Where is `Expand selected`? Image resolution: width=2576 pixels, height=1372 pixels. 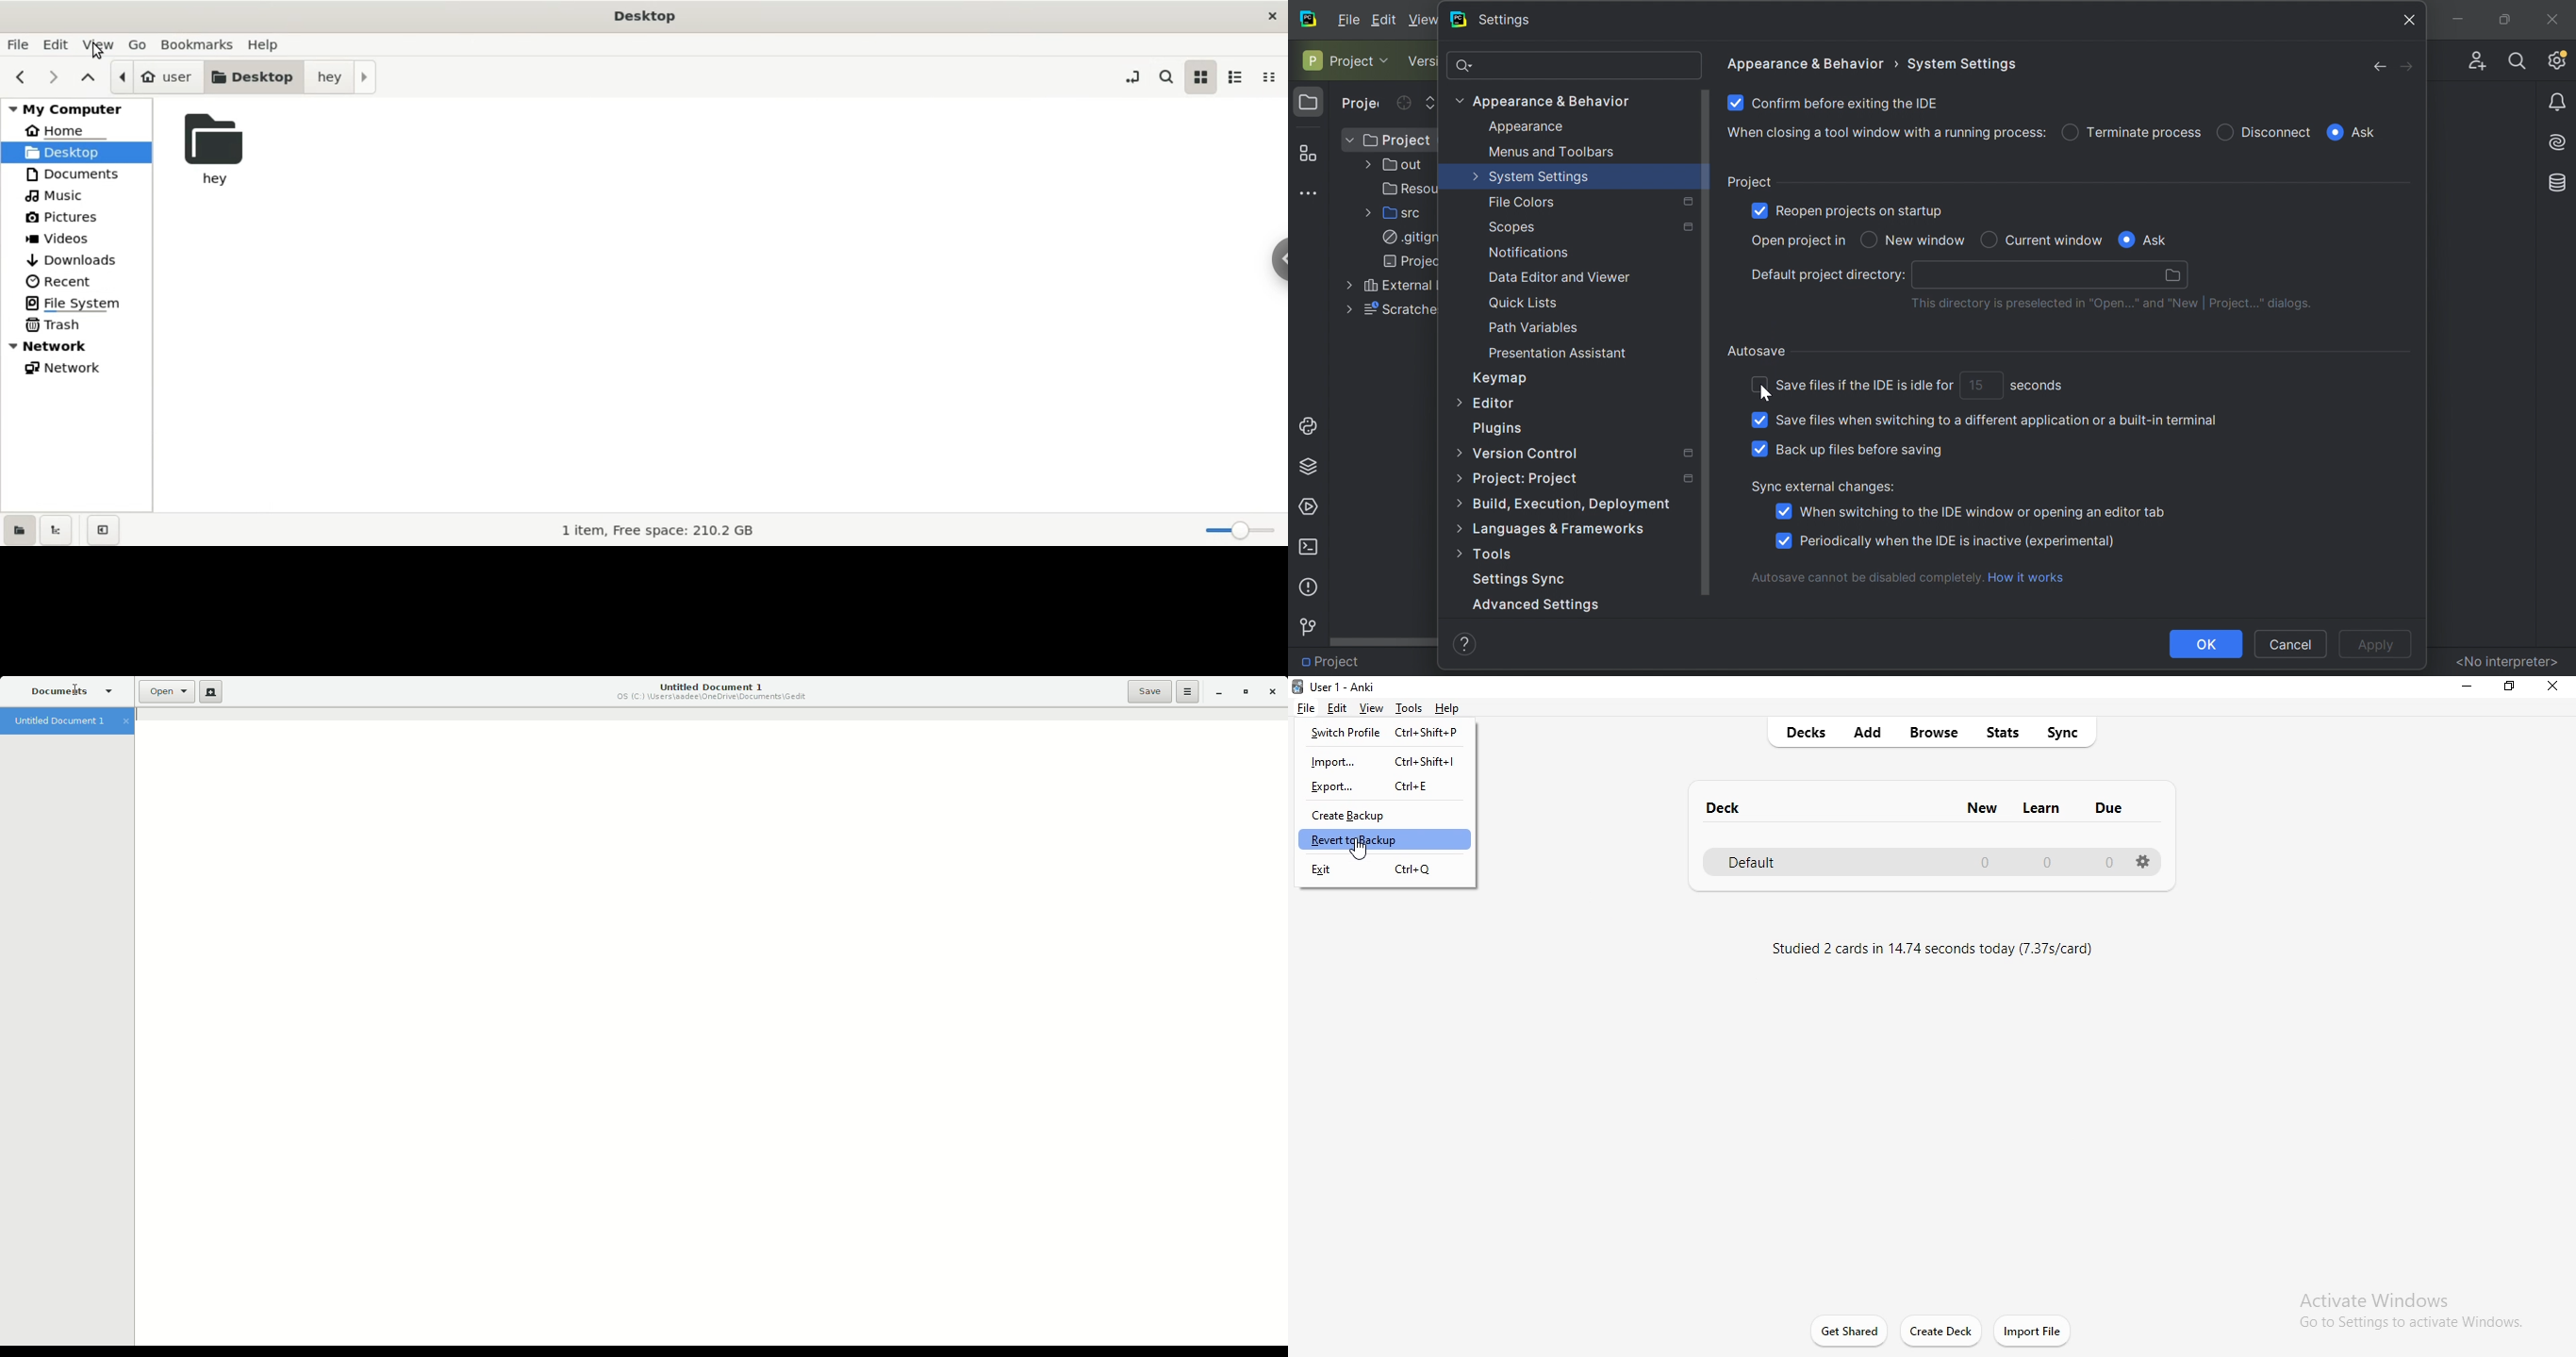
Expand selected is located at coordinates (1431, 101).